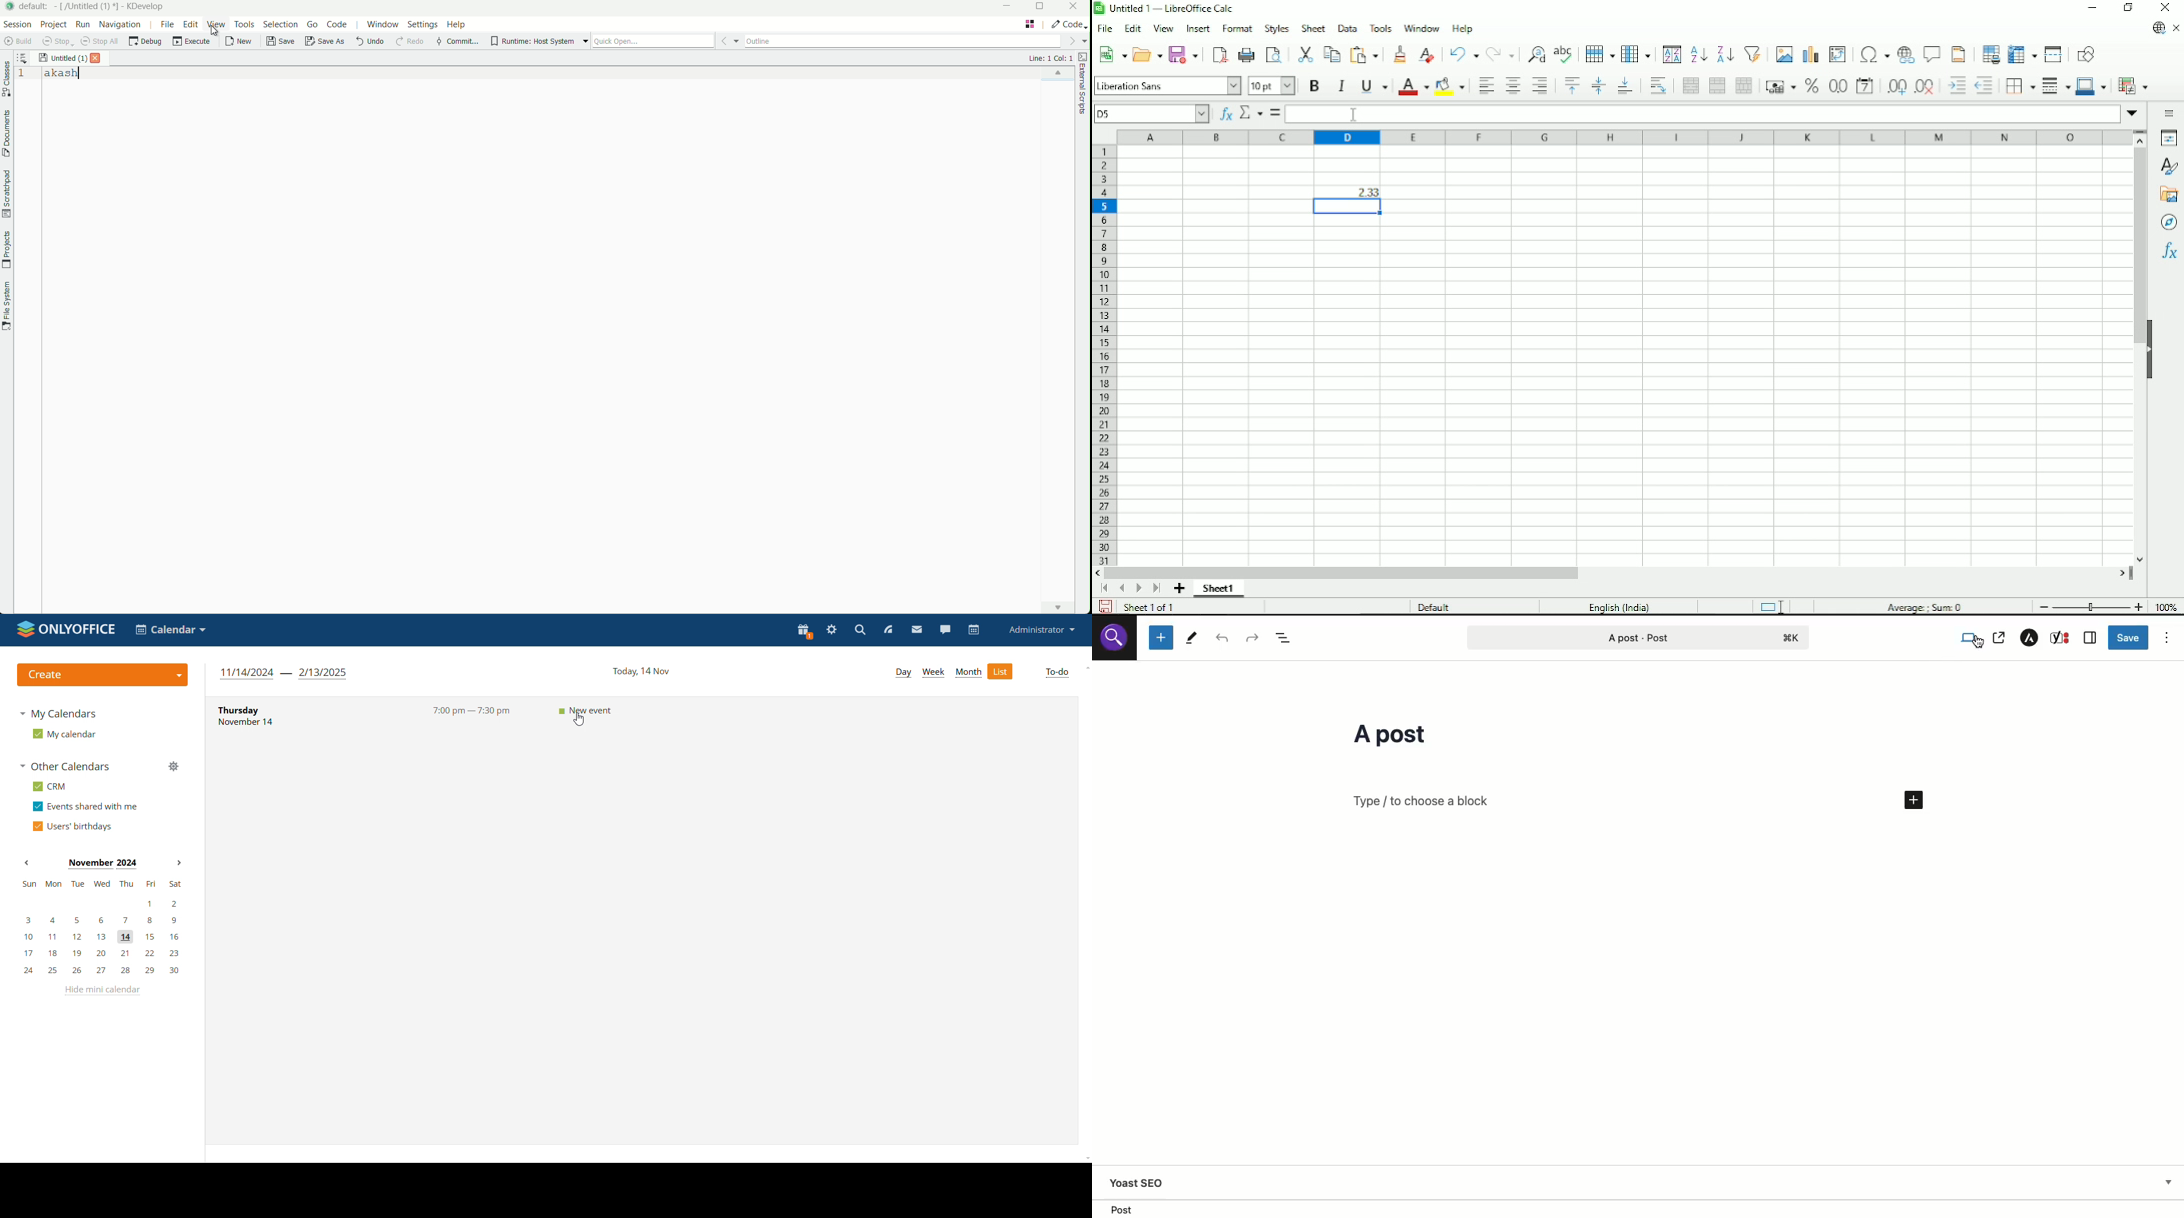 The image size is (2184, 1232). Describe the element at coordinates (2045, 607) in the screenshot. I see `zoom out` at that location.